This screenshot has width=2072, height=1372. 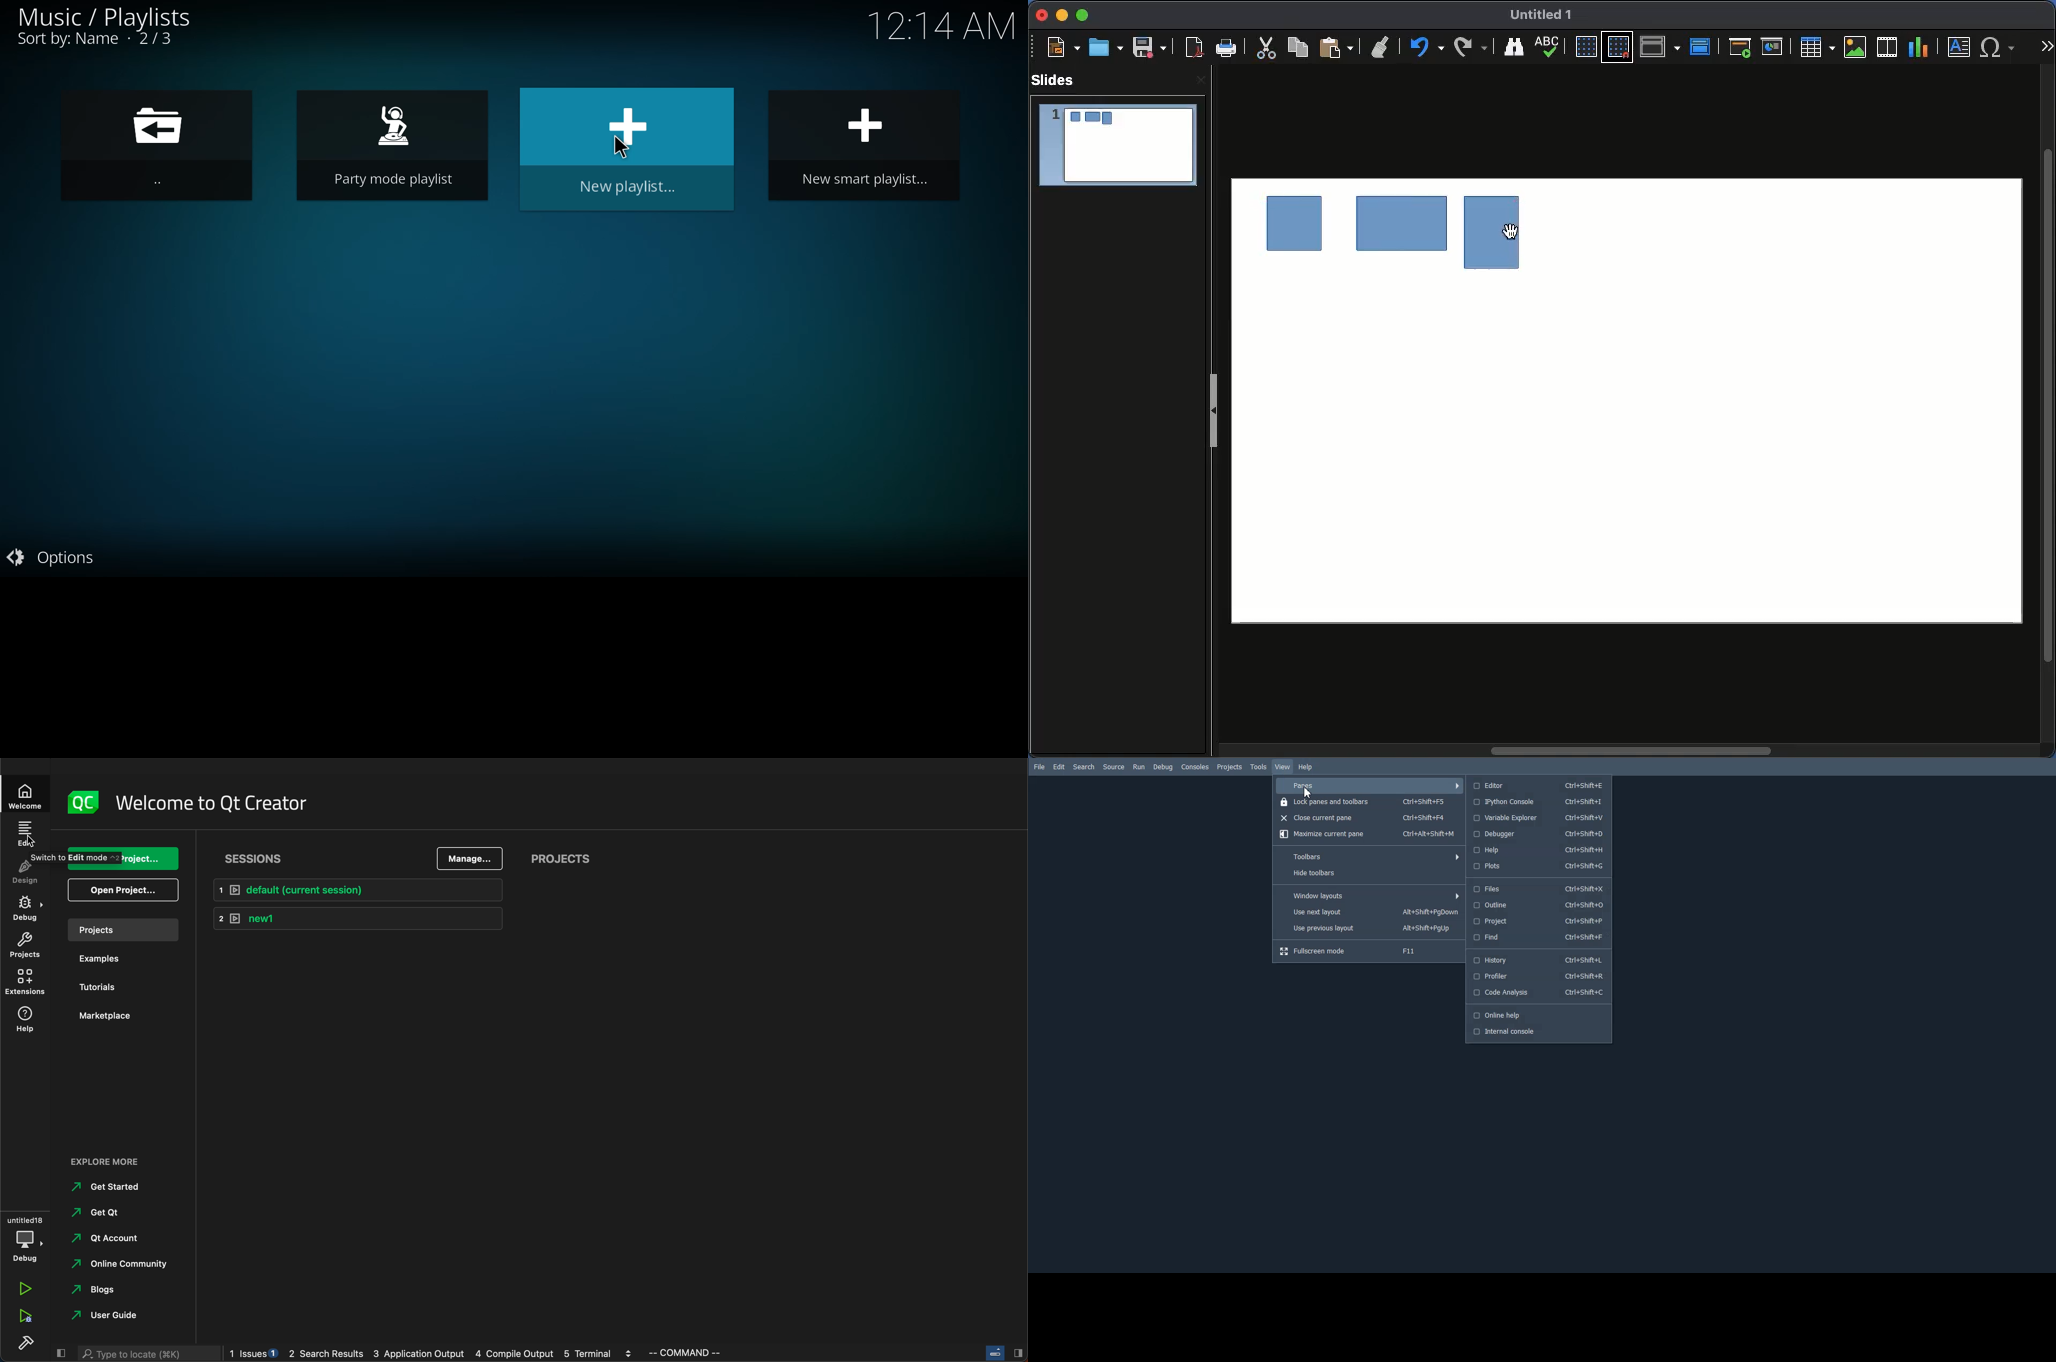 What do you see at coordinates (1857, 48) in the screenshot?
I see `Image` at bounding box center [1857, 48].